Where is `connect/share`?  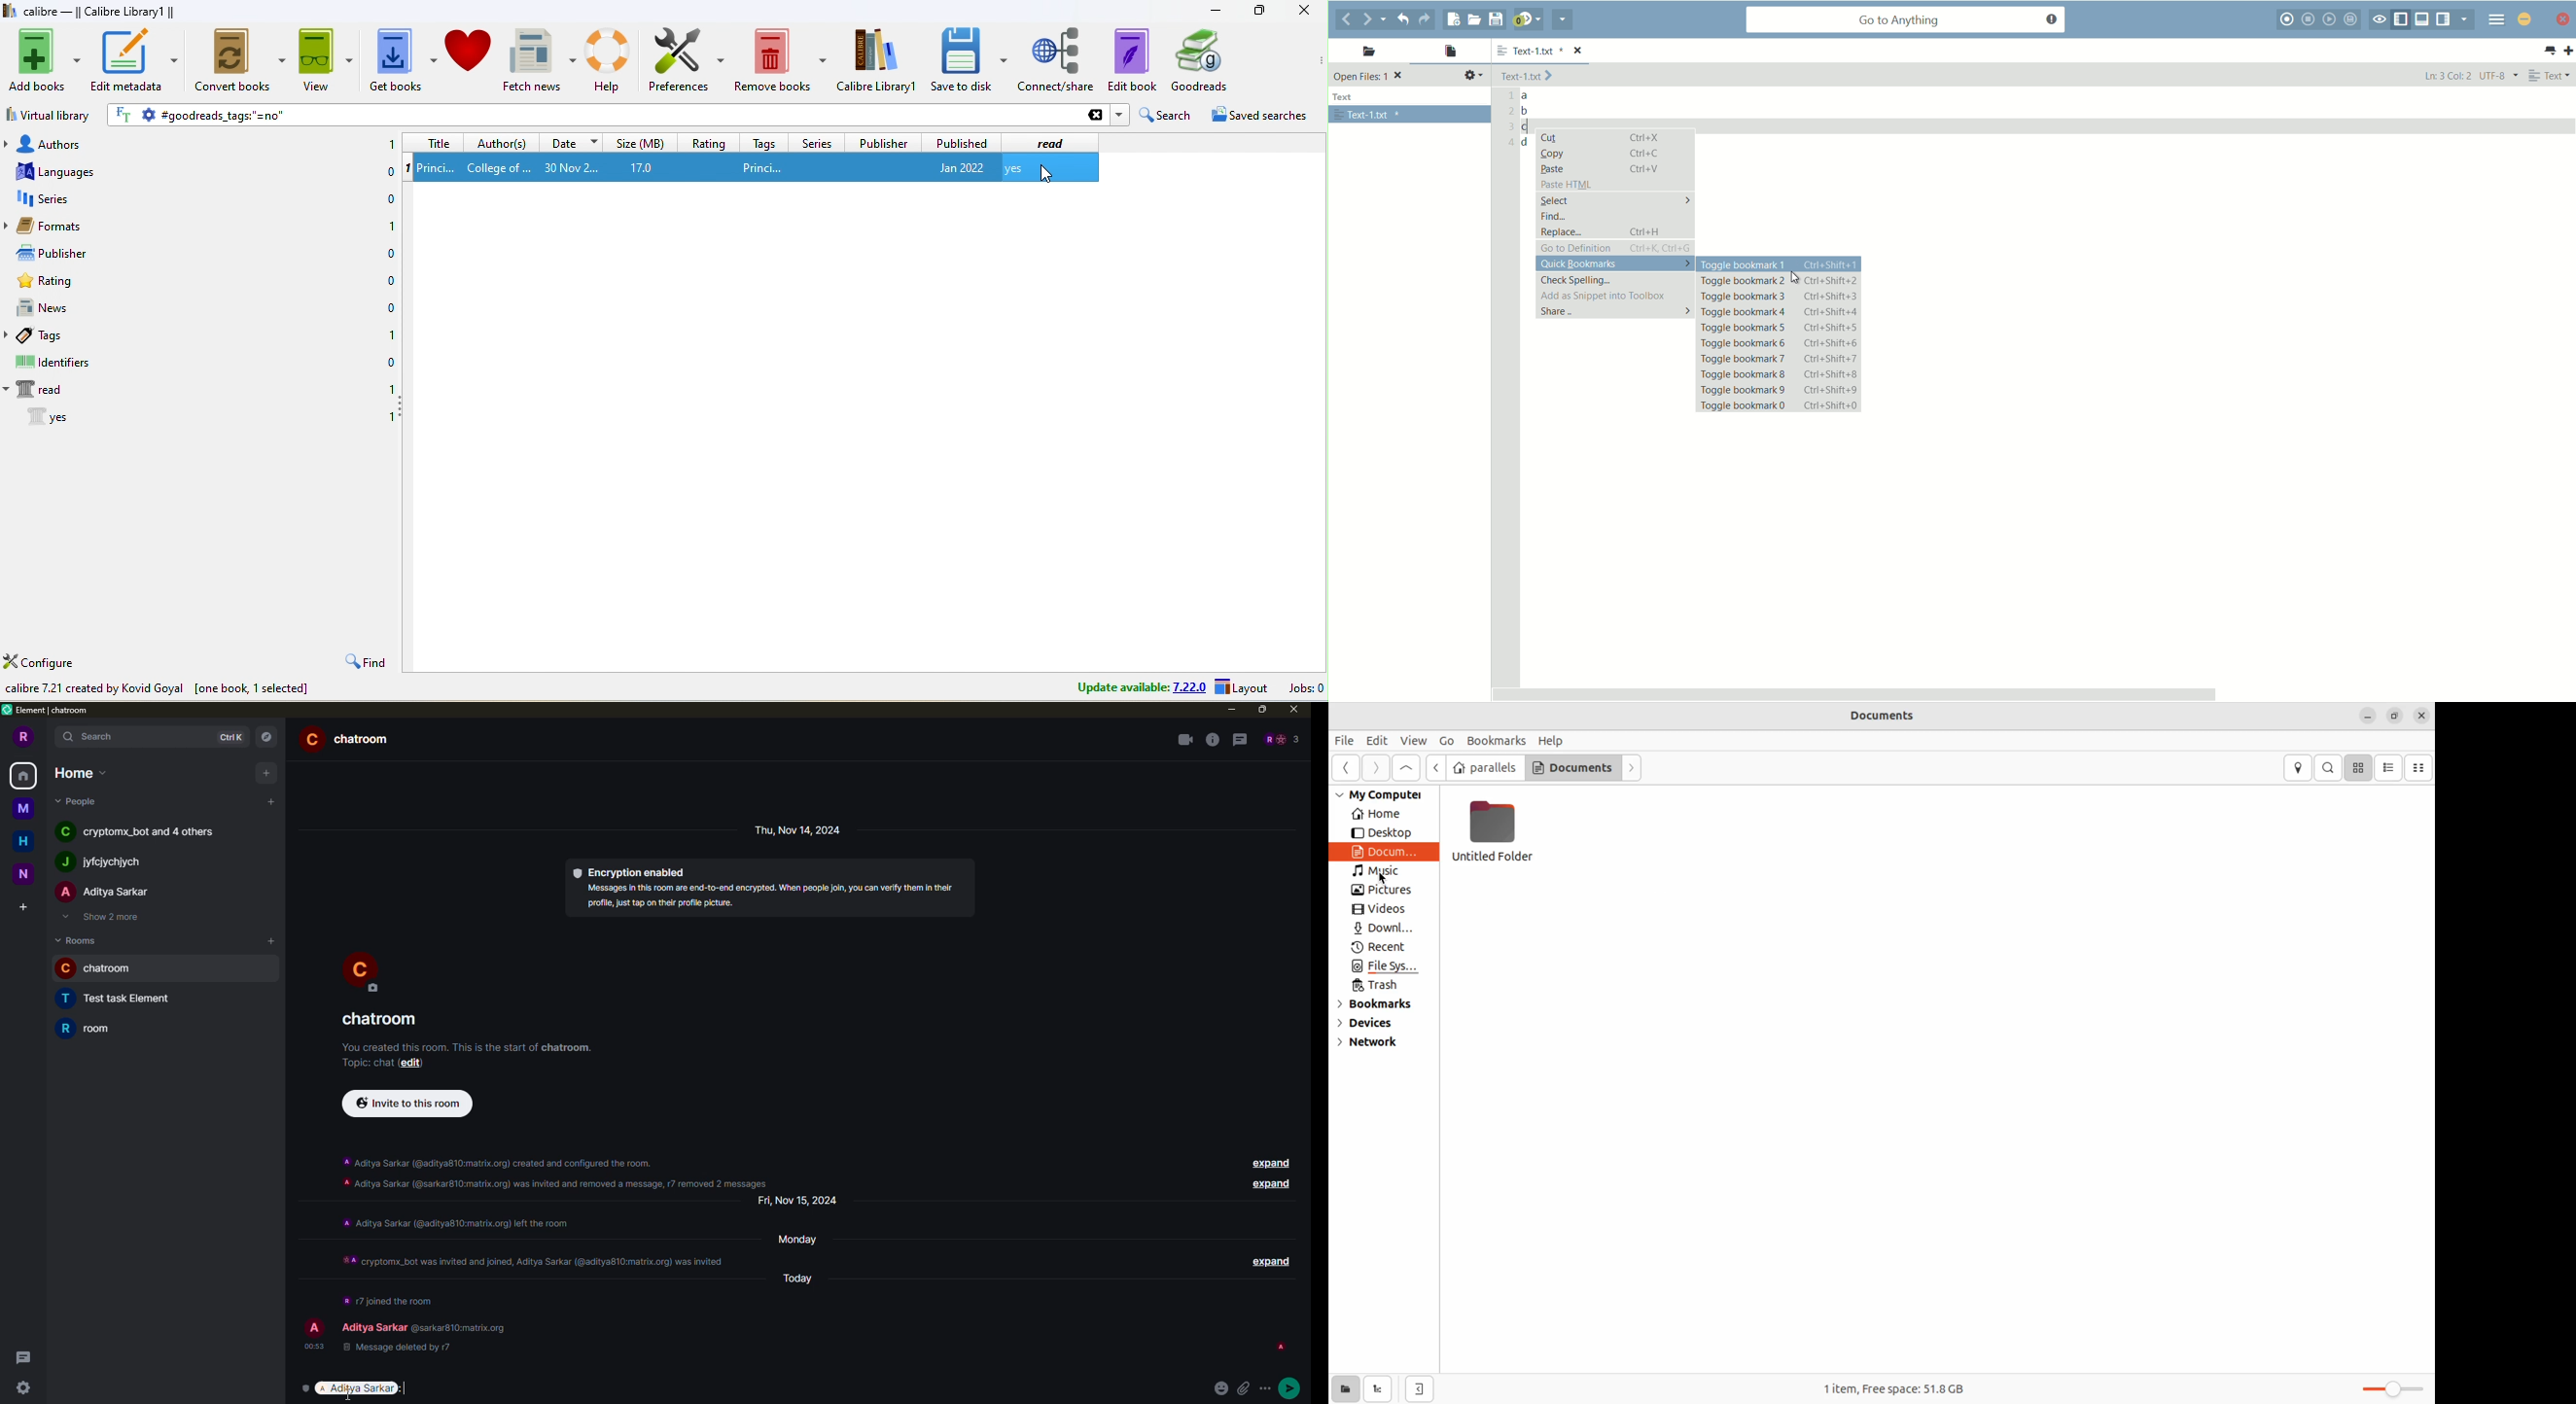 connect/share is located at coordinates (1057, 60).